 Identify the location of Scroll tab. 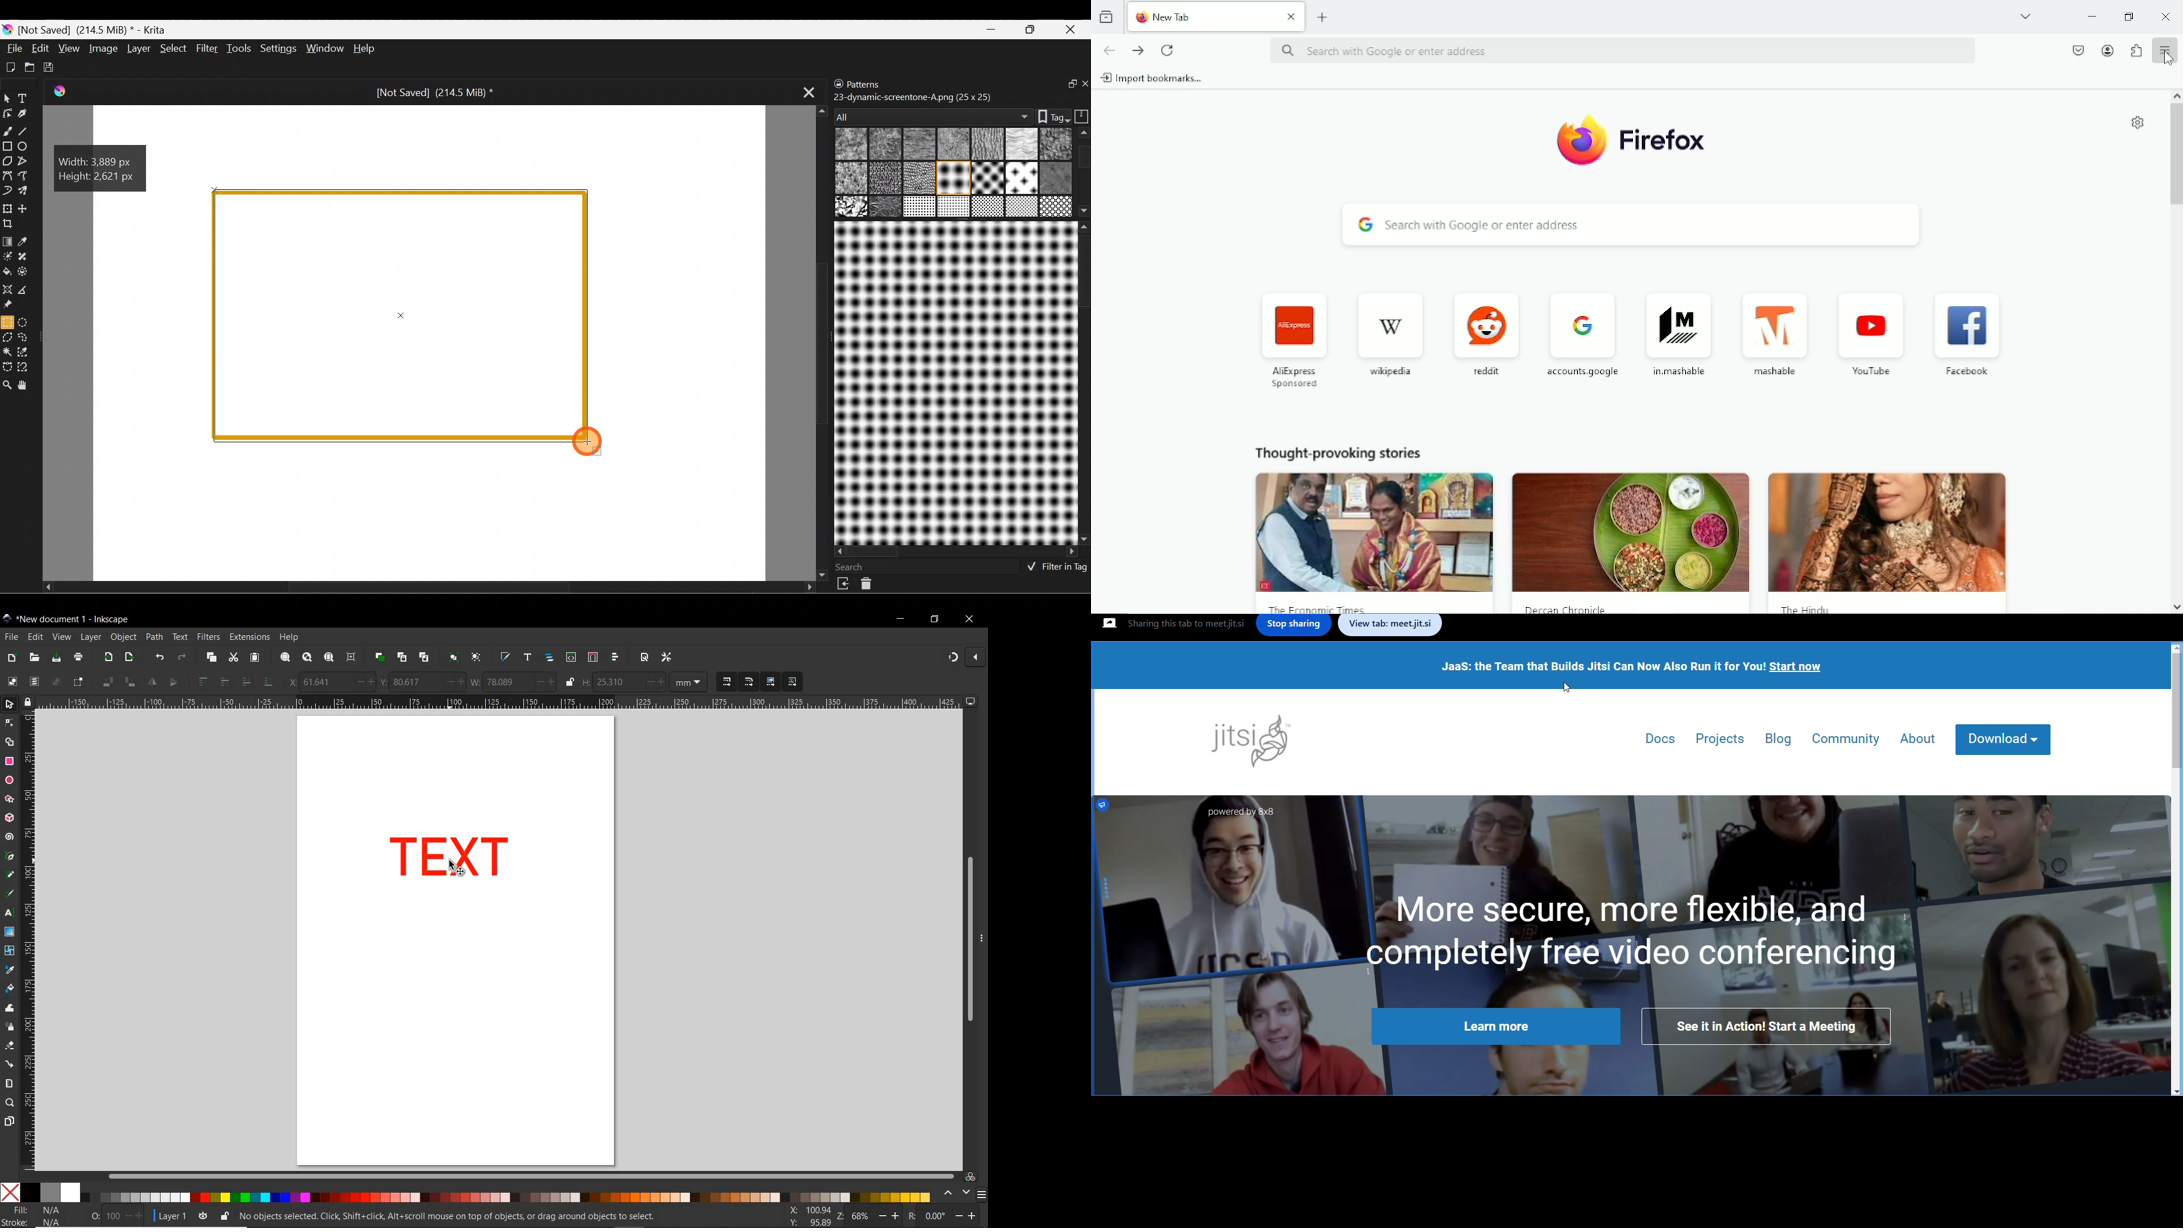
(429, 590).